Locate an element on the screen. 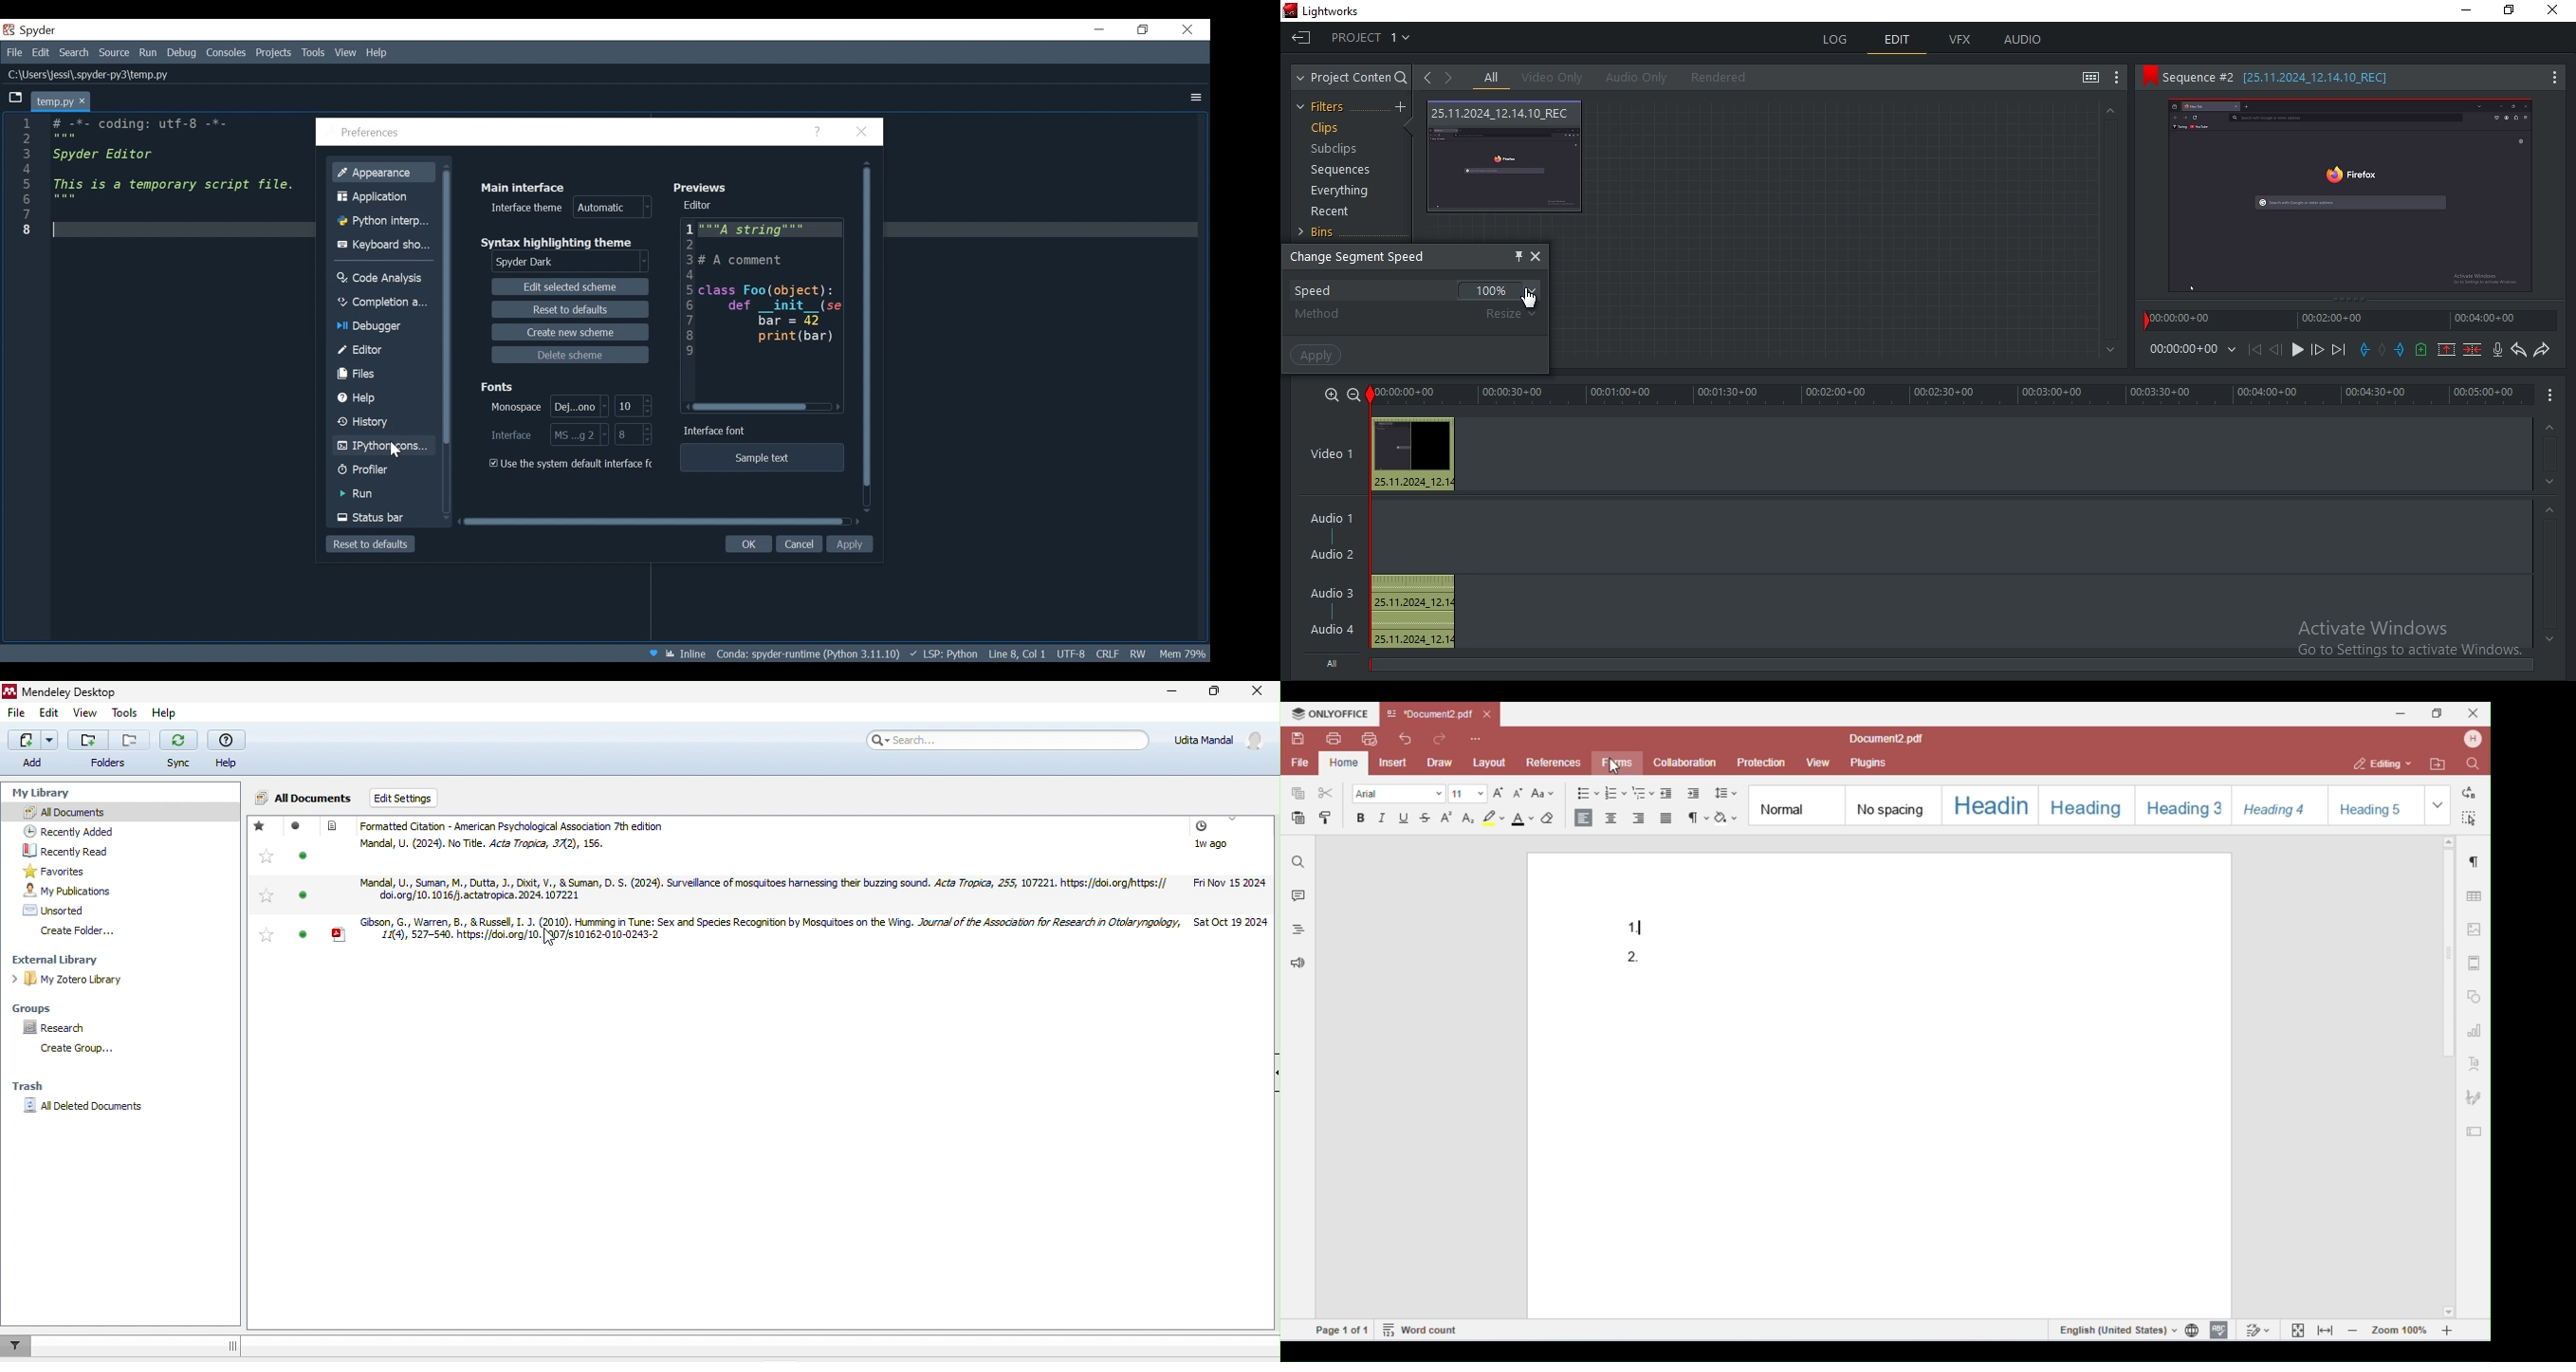 This screenshot has width=2576, height=1372. folder is located at coordinates (110, 749).